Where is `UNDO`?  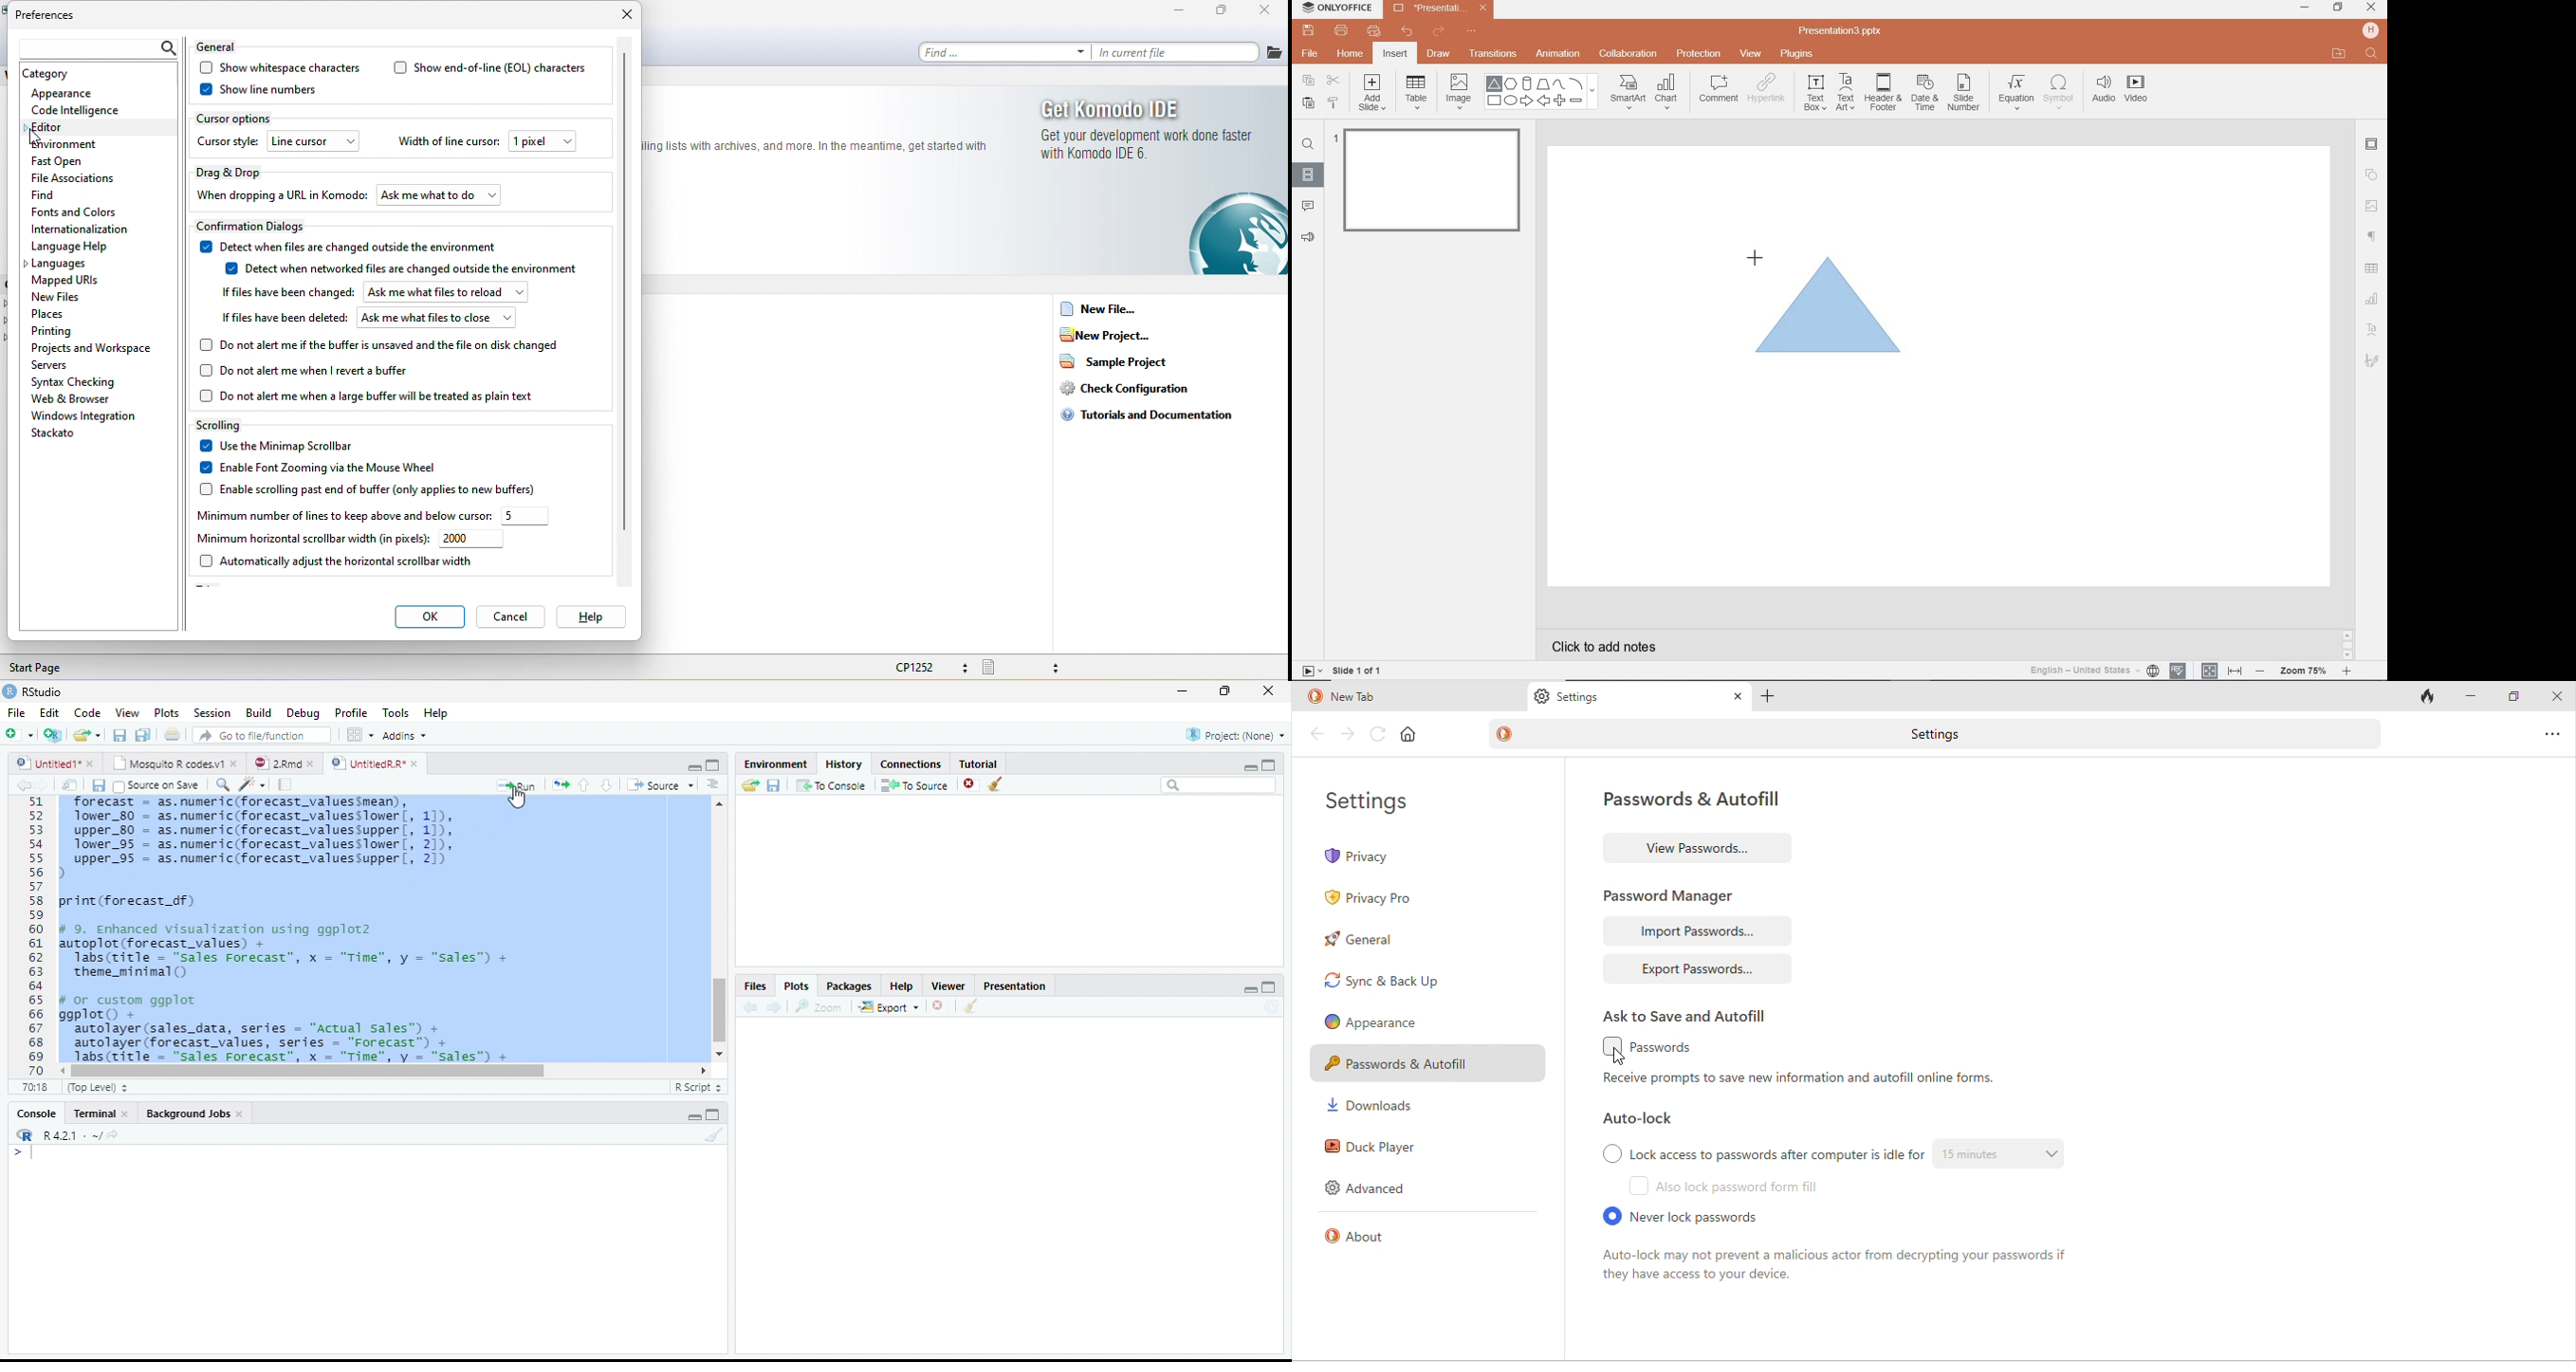
UNDO is located at coordinates (1408, 32).